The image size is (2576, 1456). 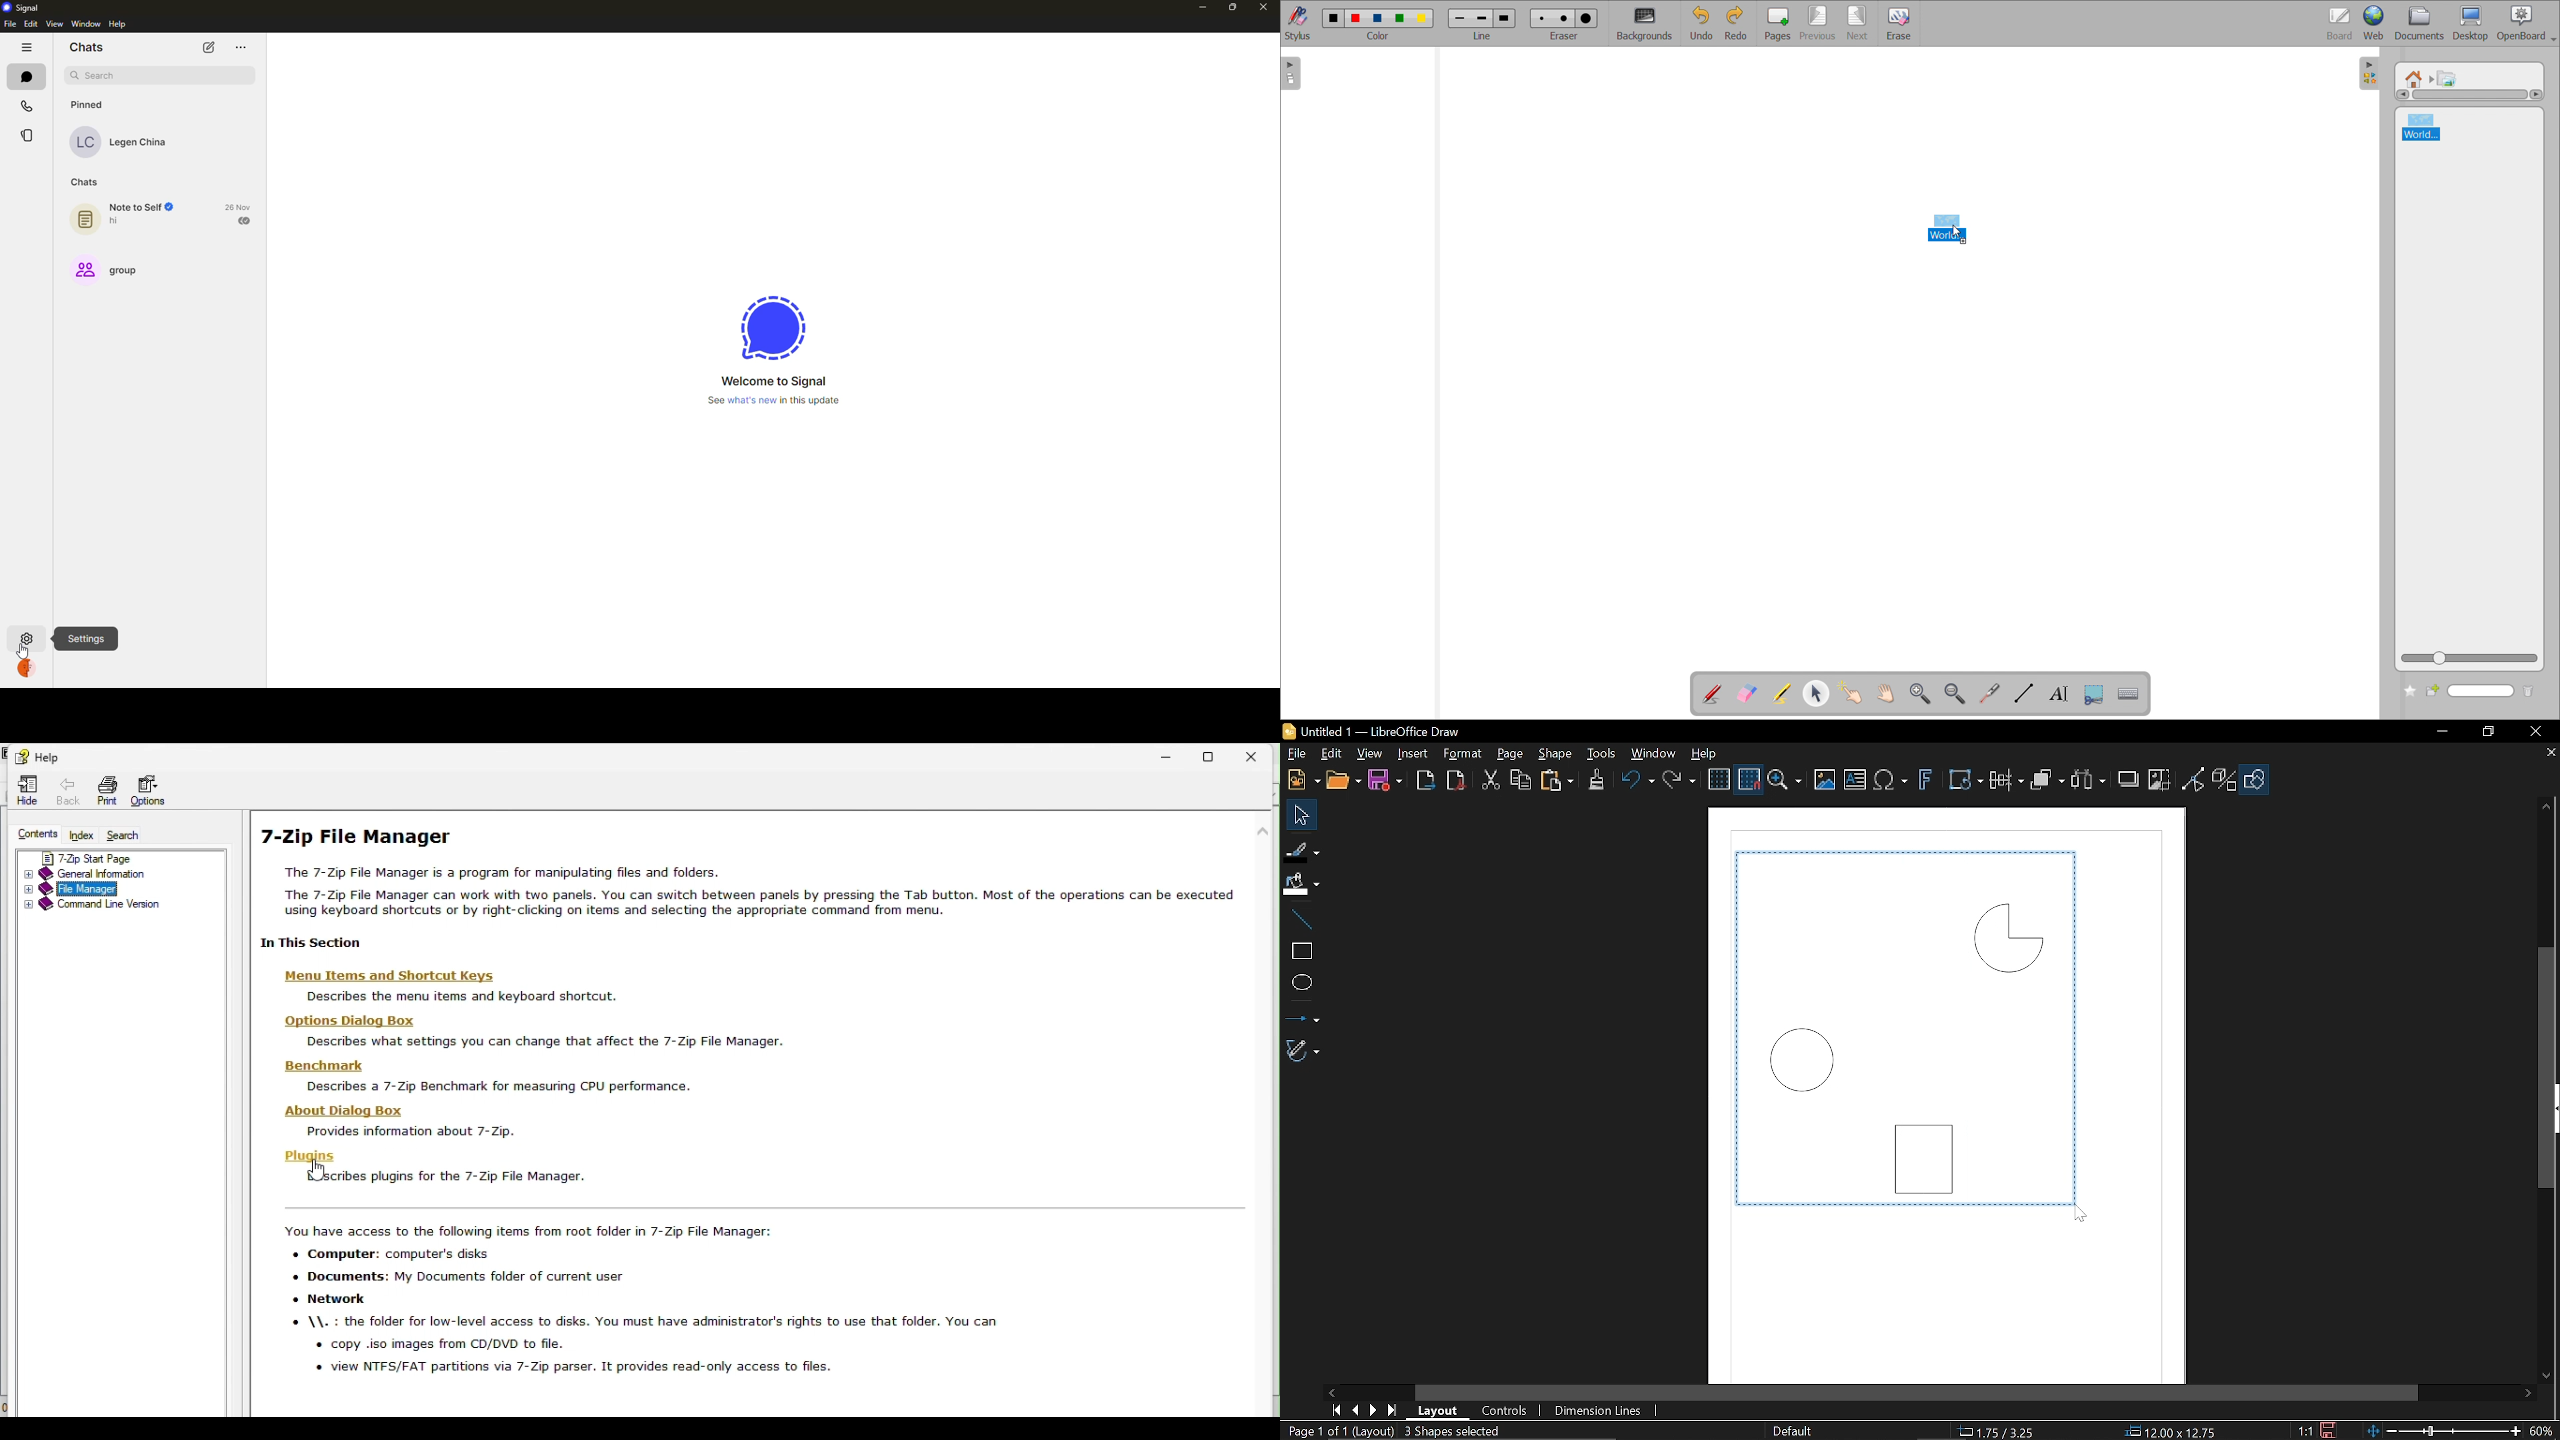 What do you see at coordinates (87, 182) in the screenshot?
I see `chats` at bounding box center [87, 182].